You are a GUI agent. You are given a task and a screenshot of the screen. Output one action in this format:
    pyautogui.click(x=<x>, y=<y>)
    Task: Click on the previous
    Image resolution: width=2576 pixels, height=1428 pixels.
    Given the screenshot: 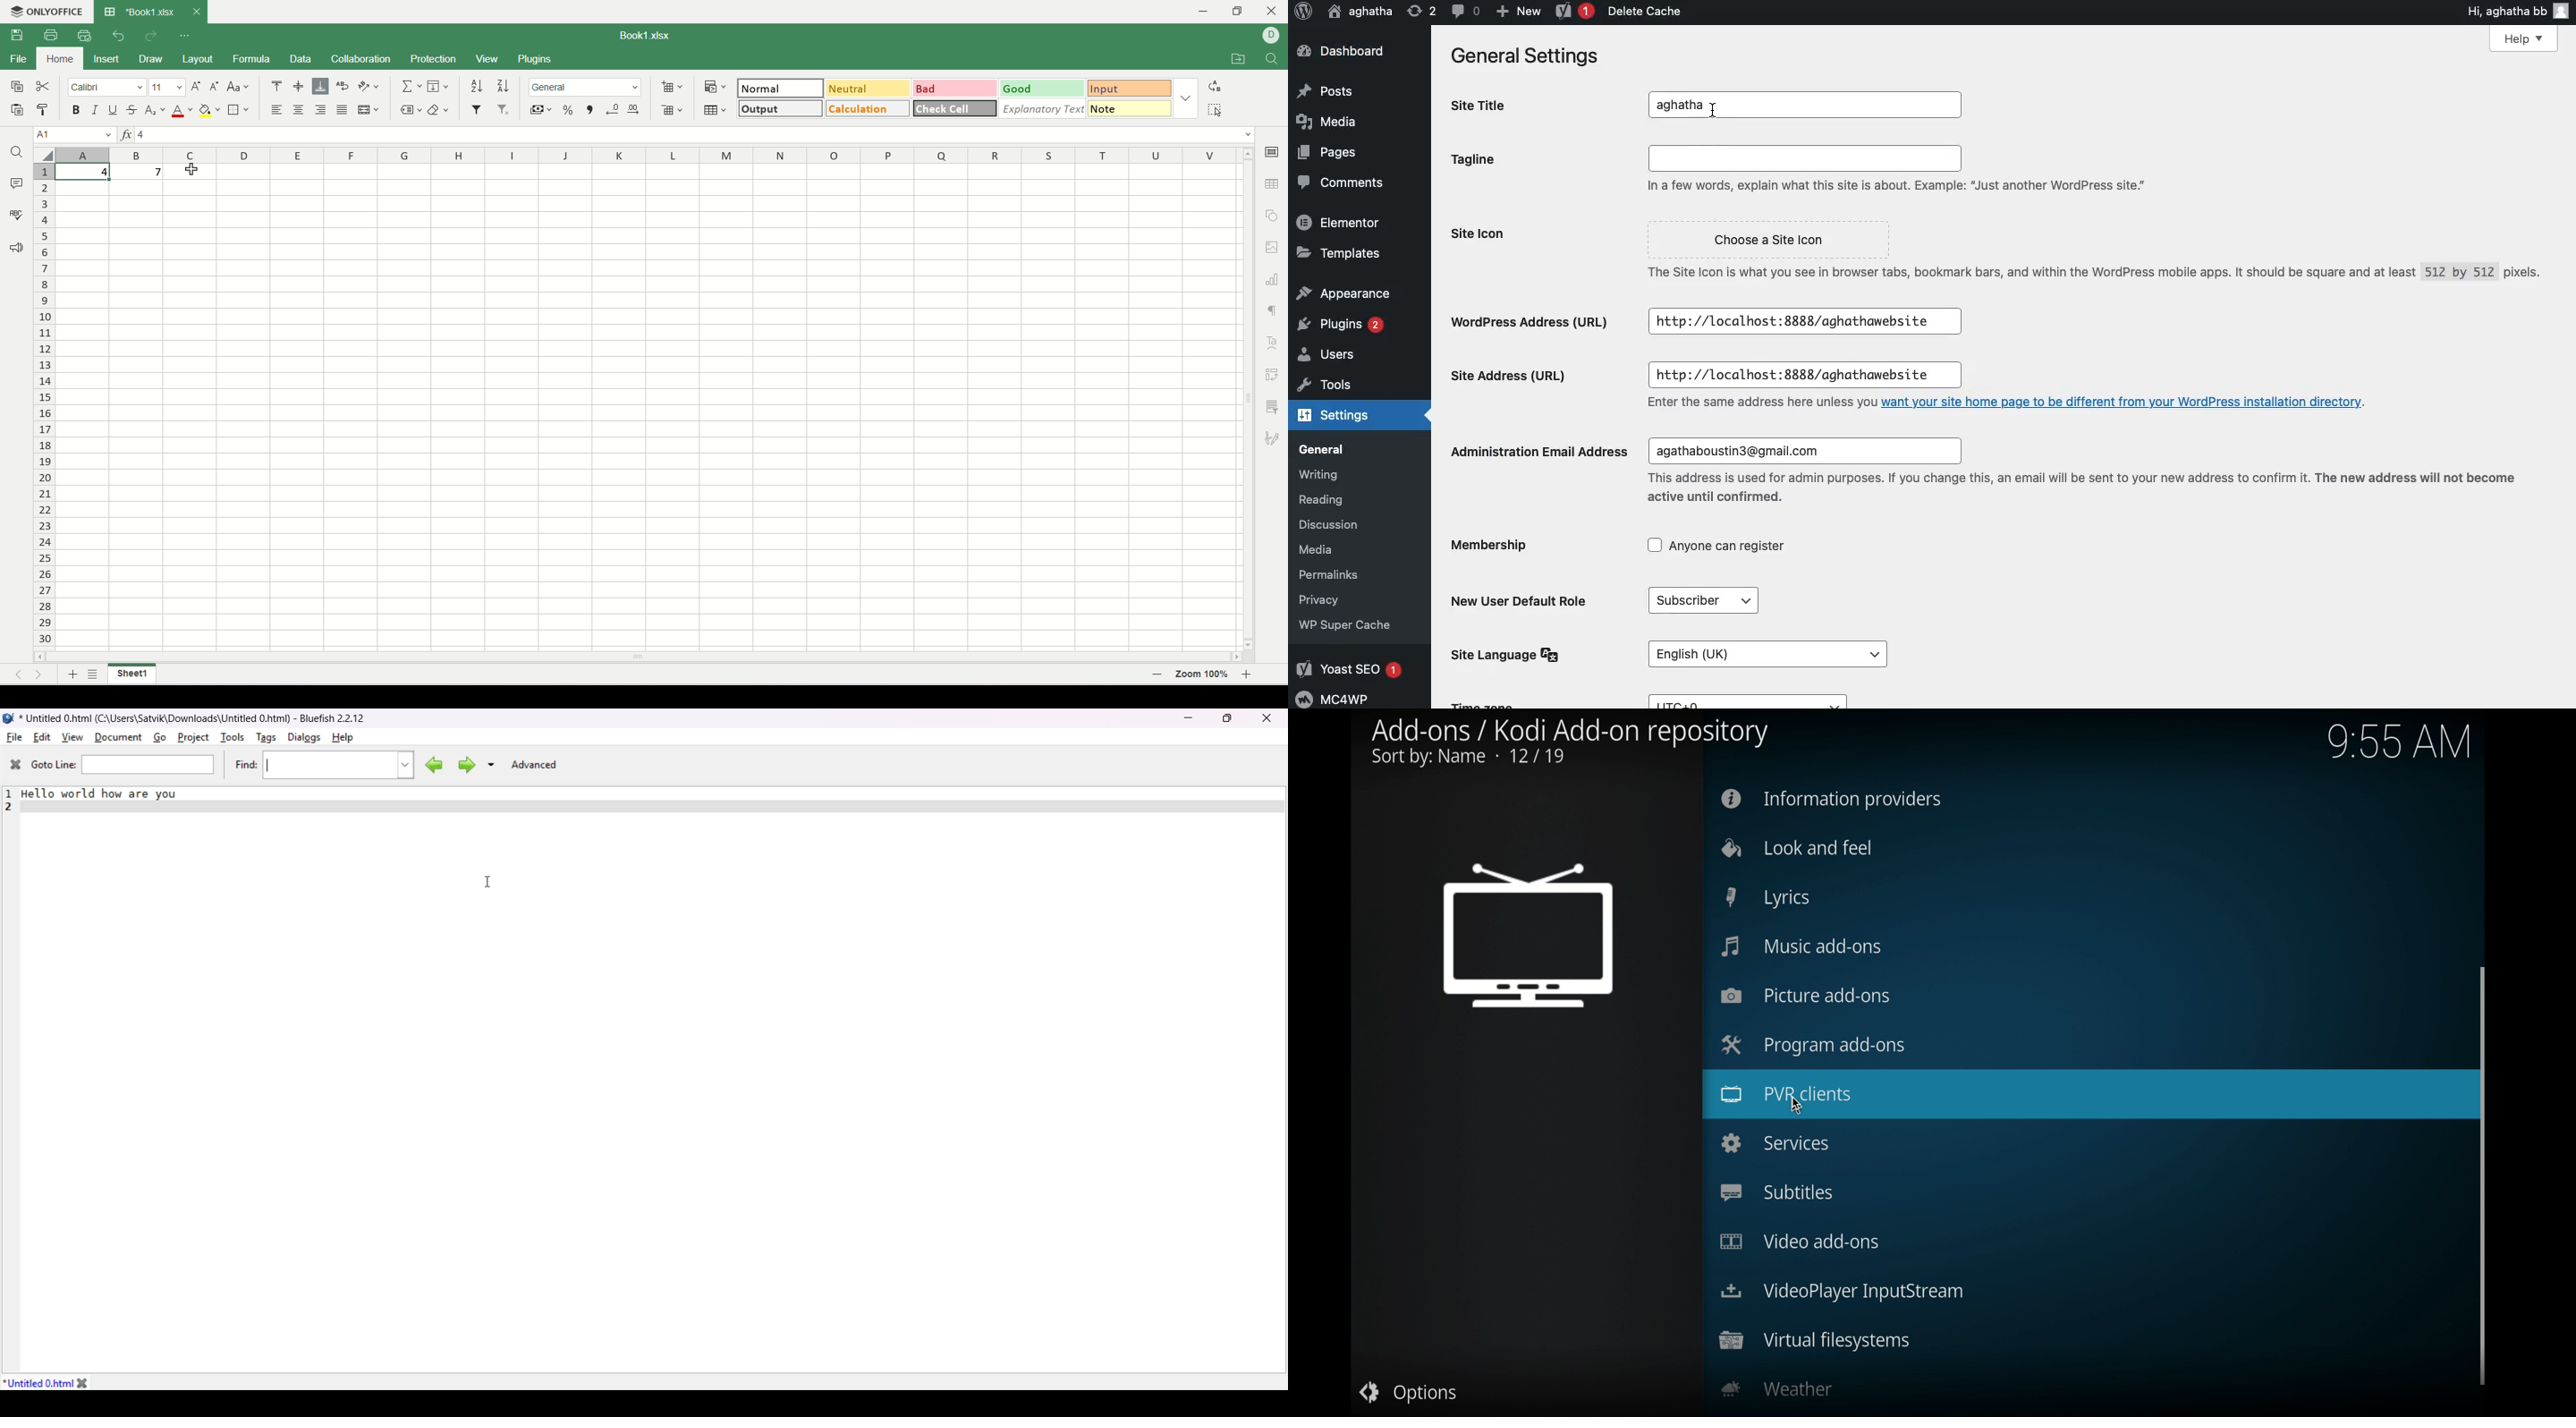 What is the action you would take?
    pyautogui.click(x=17, y=674)
    